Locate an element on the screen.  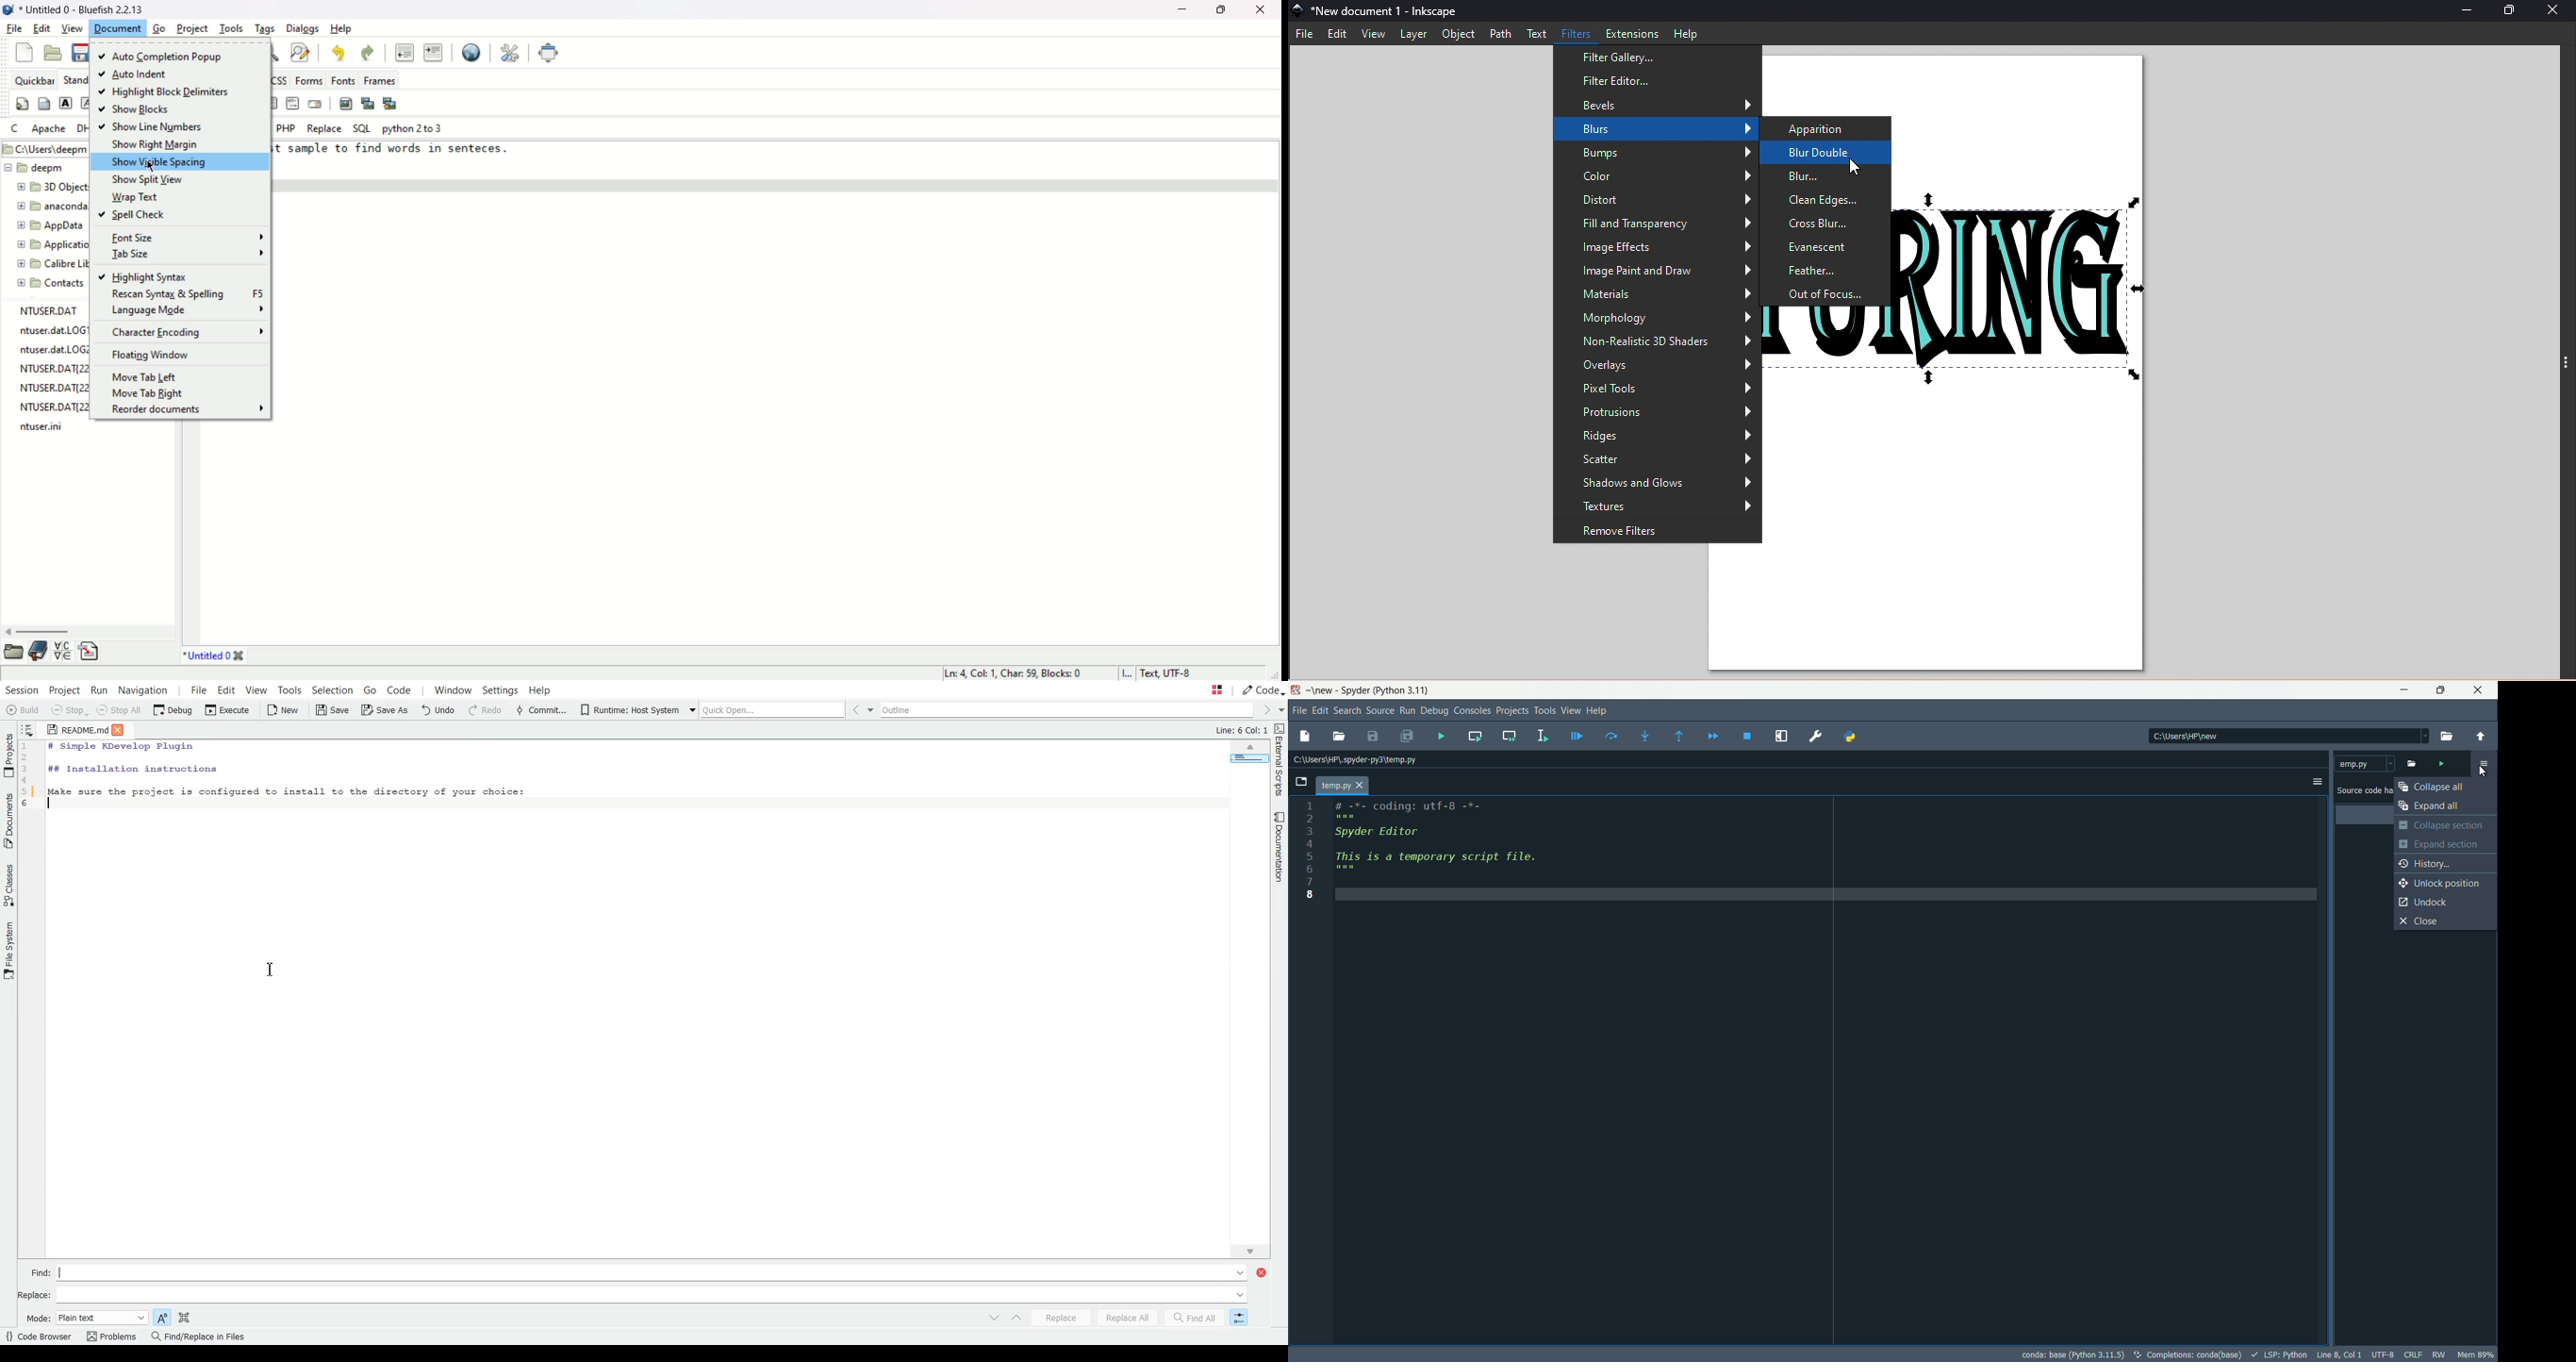
open file is located at coordinates (2414, 762).